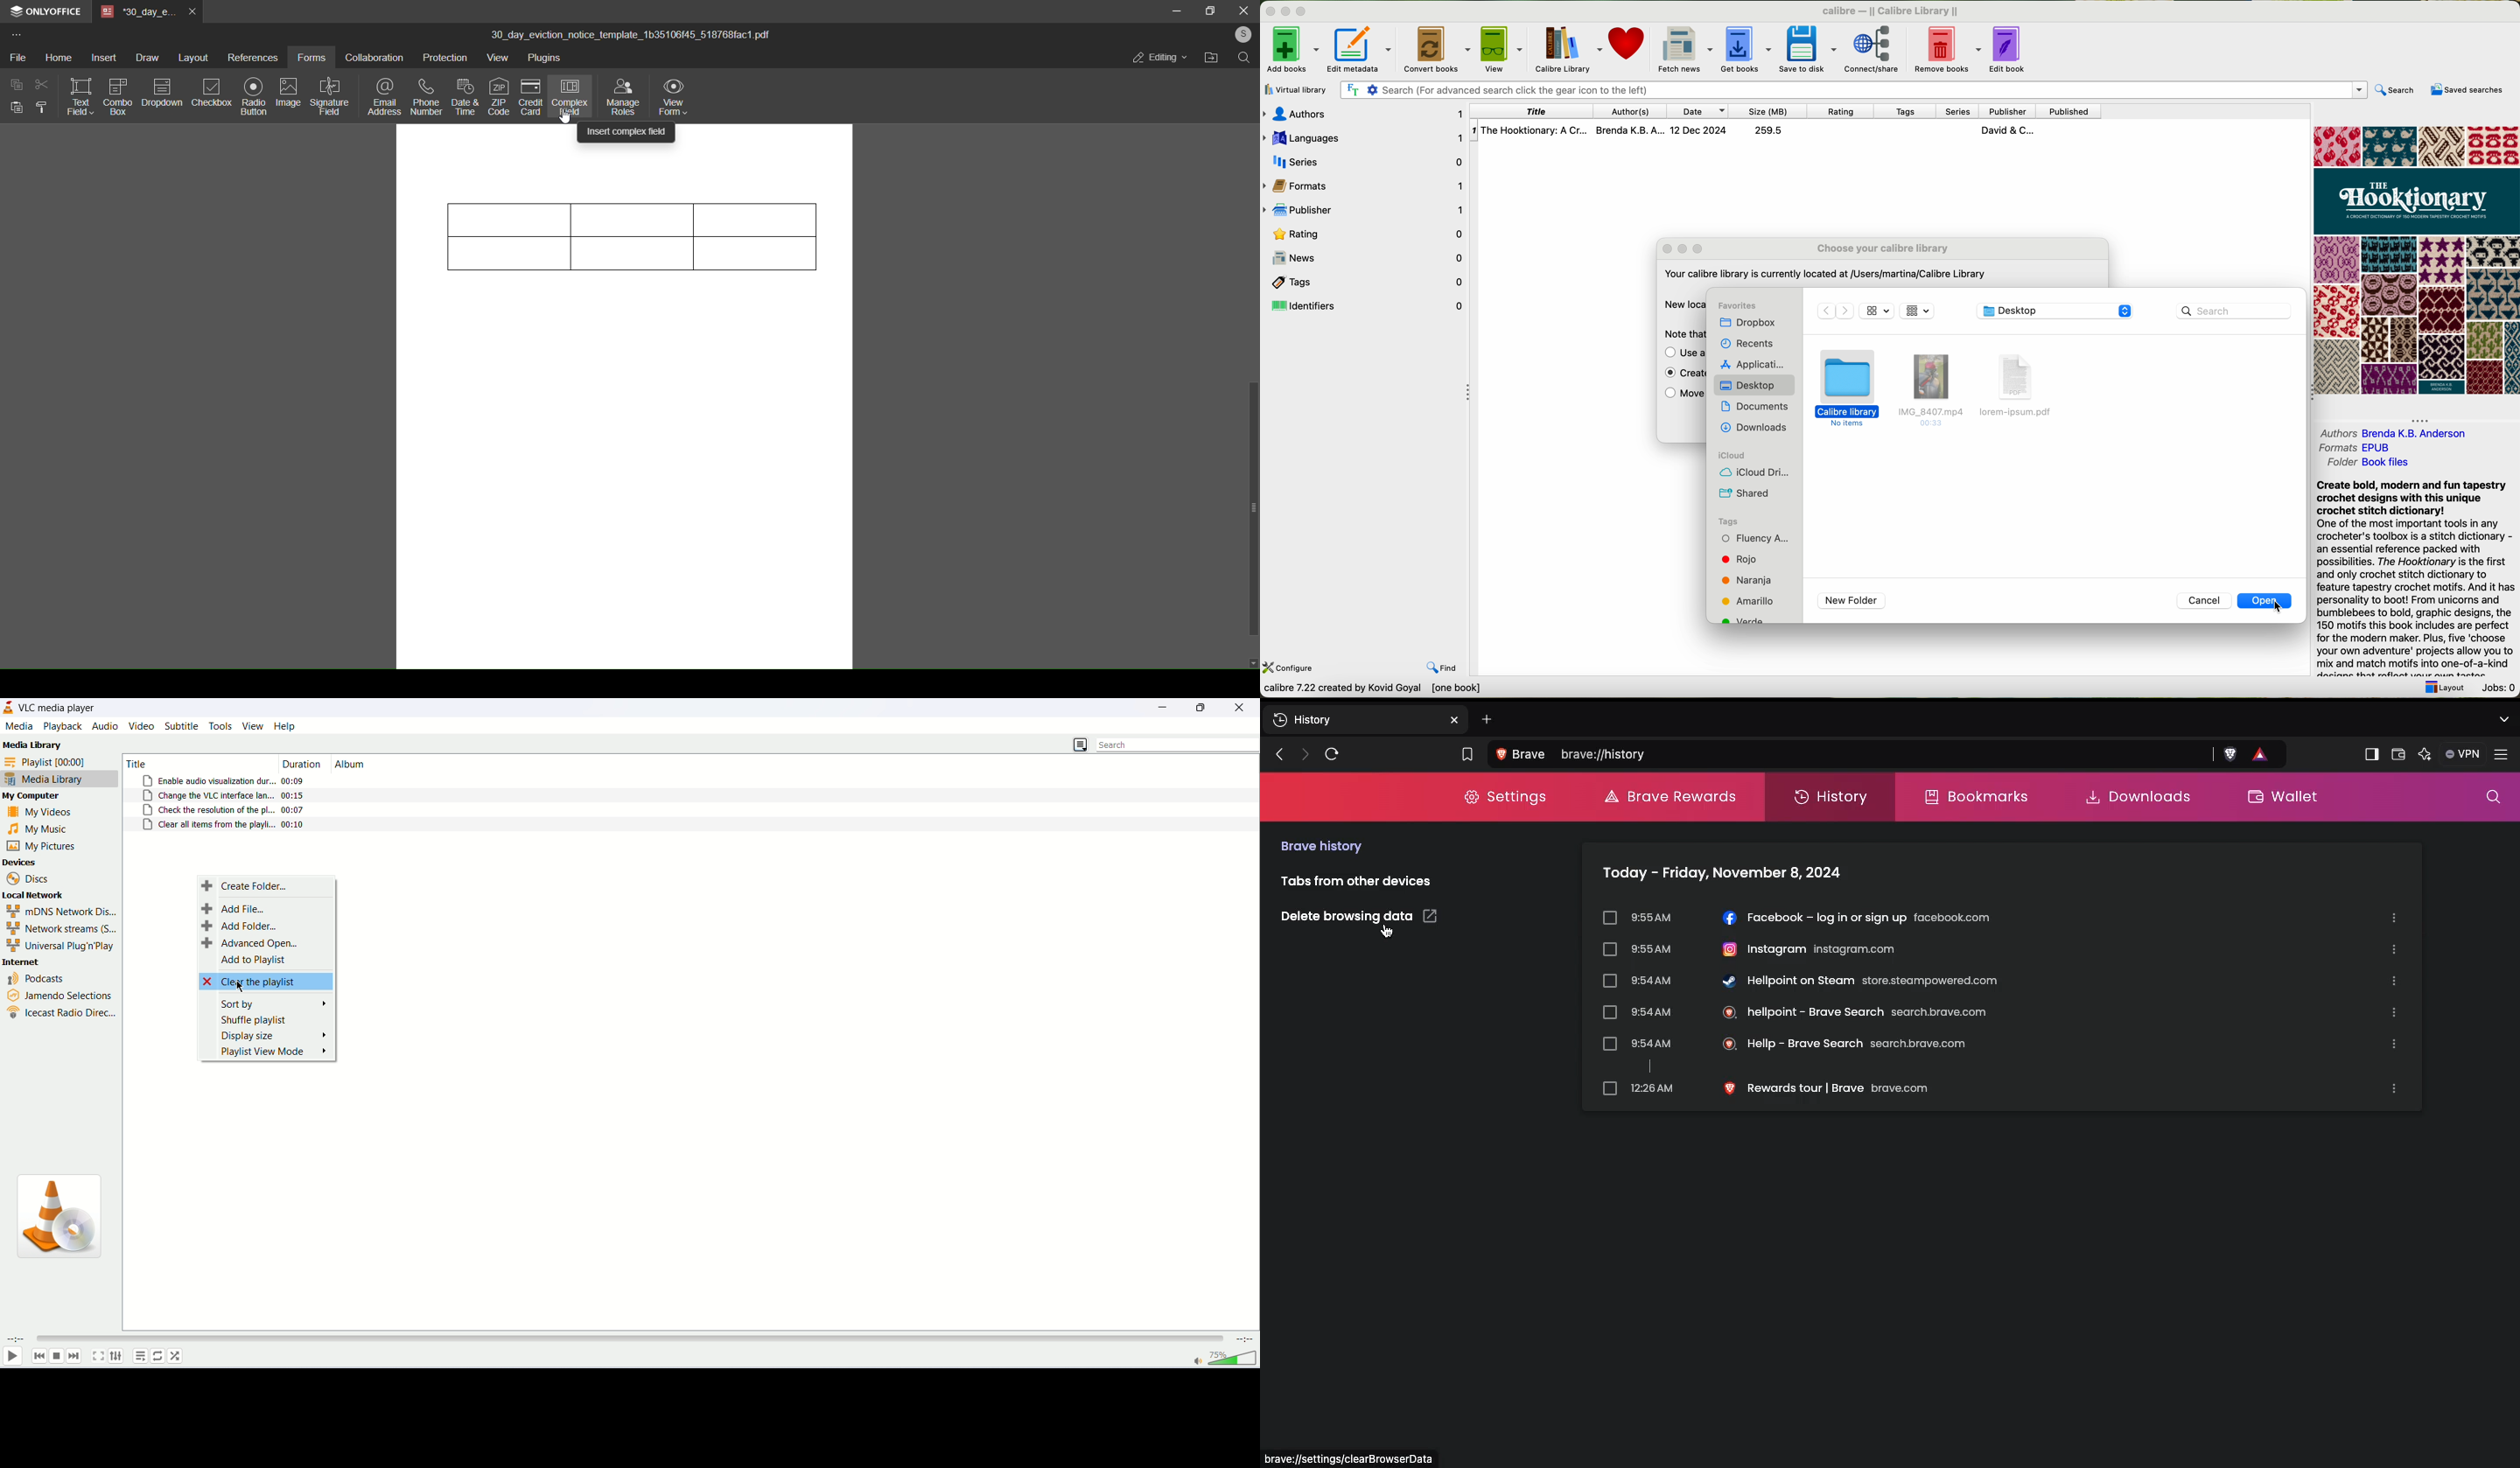 Image resolution: width=2520 pixels, height=1484 pixels. I want to click on Settings, so click(1507, 797).